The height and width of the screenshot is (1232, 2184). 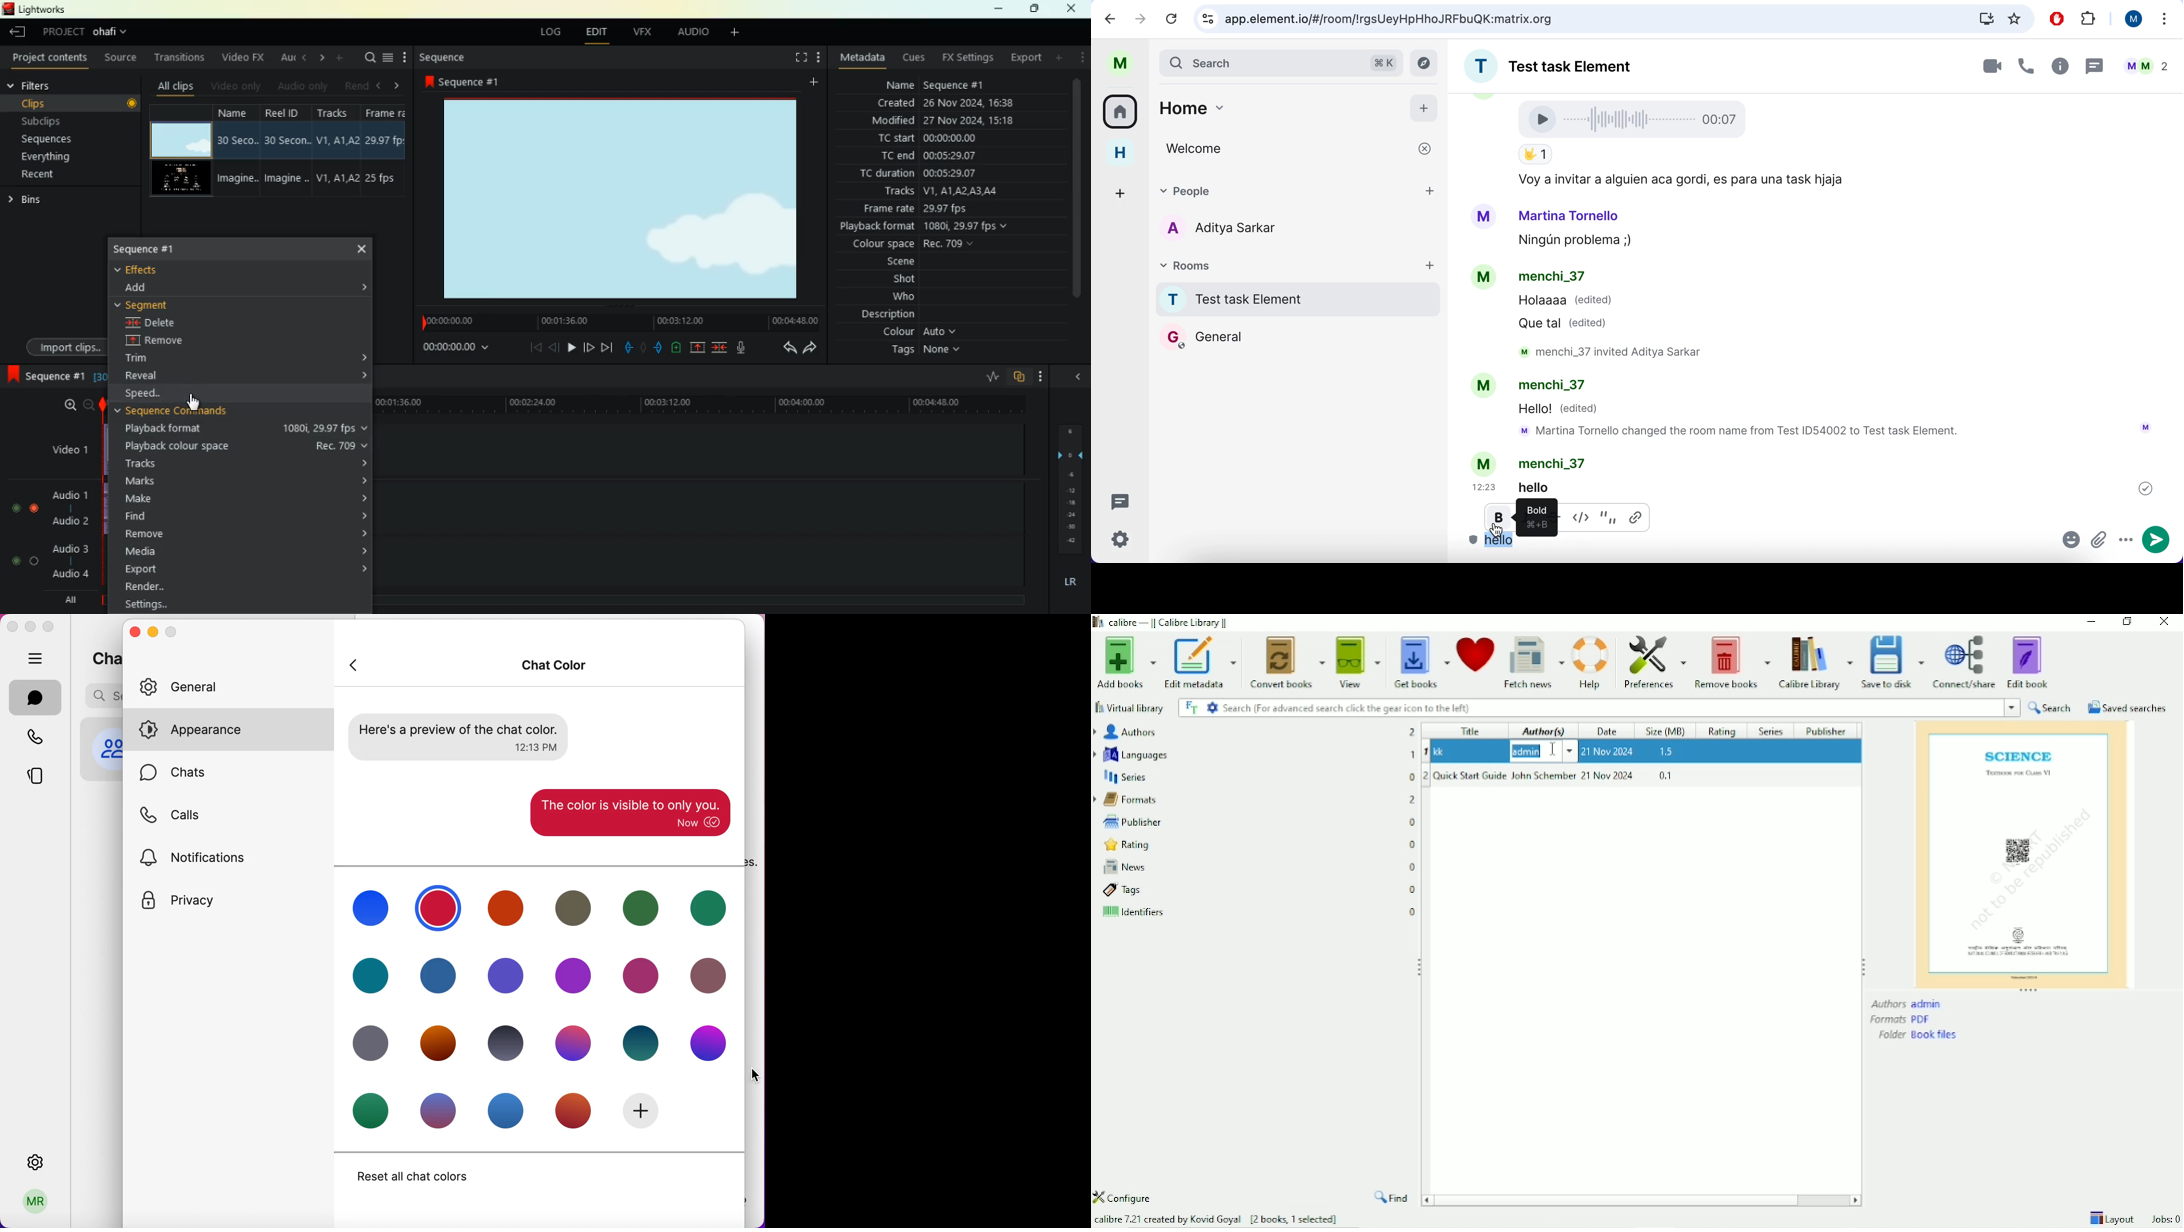 I want to click on home, so click(x=1126, y=153).